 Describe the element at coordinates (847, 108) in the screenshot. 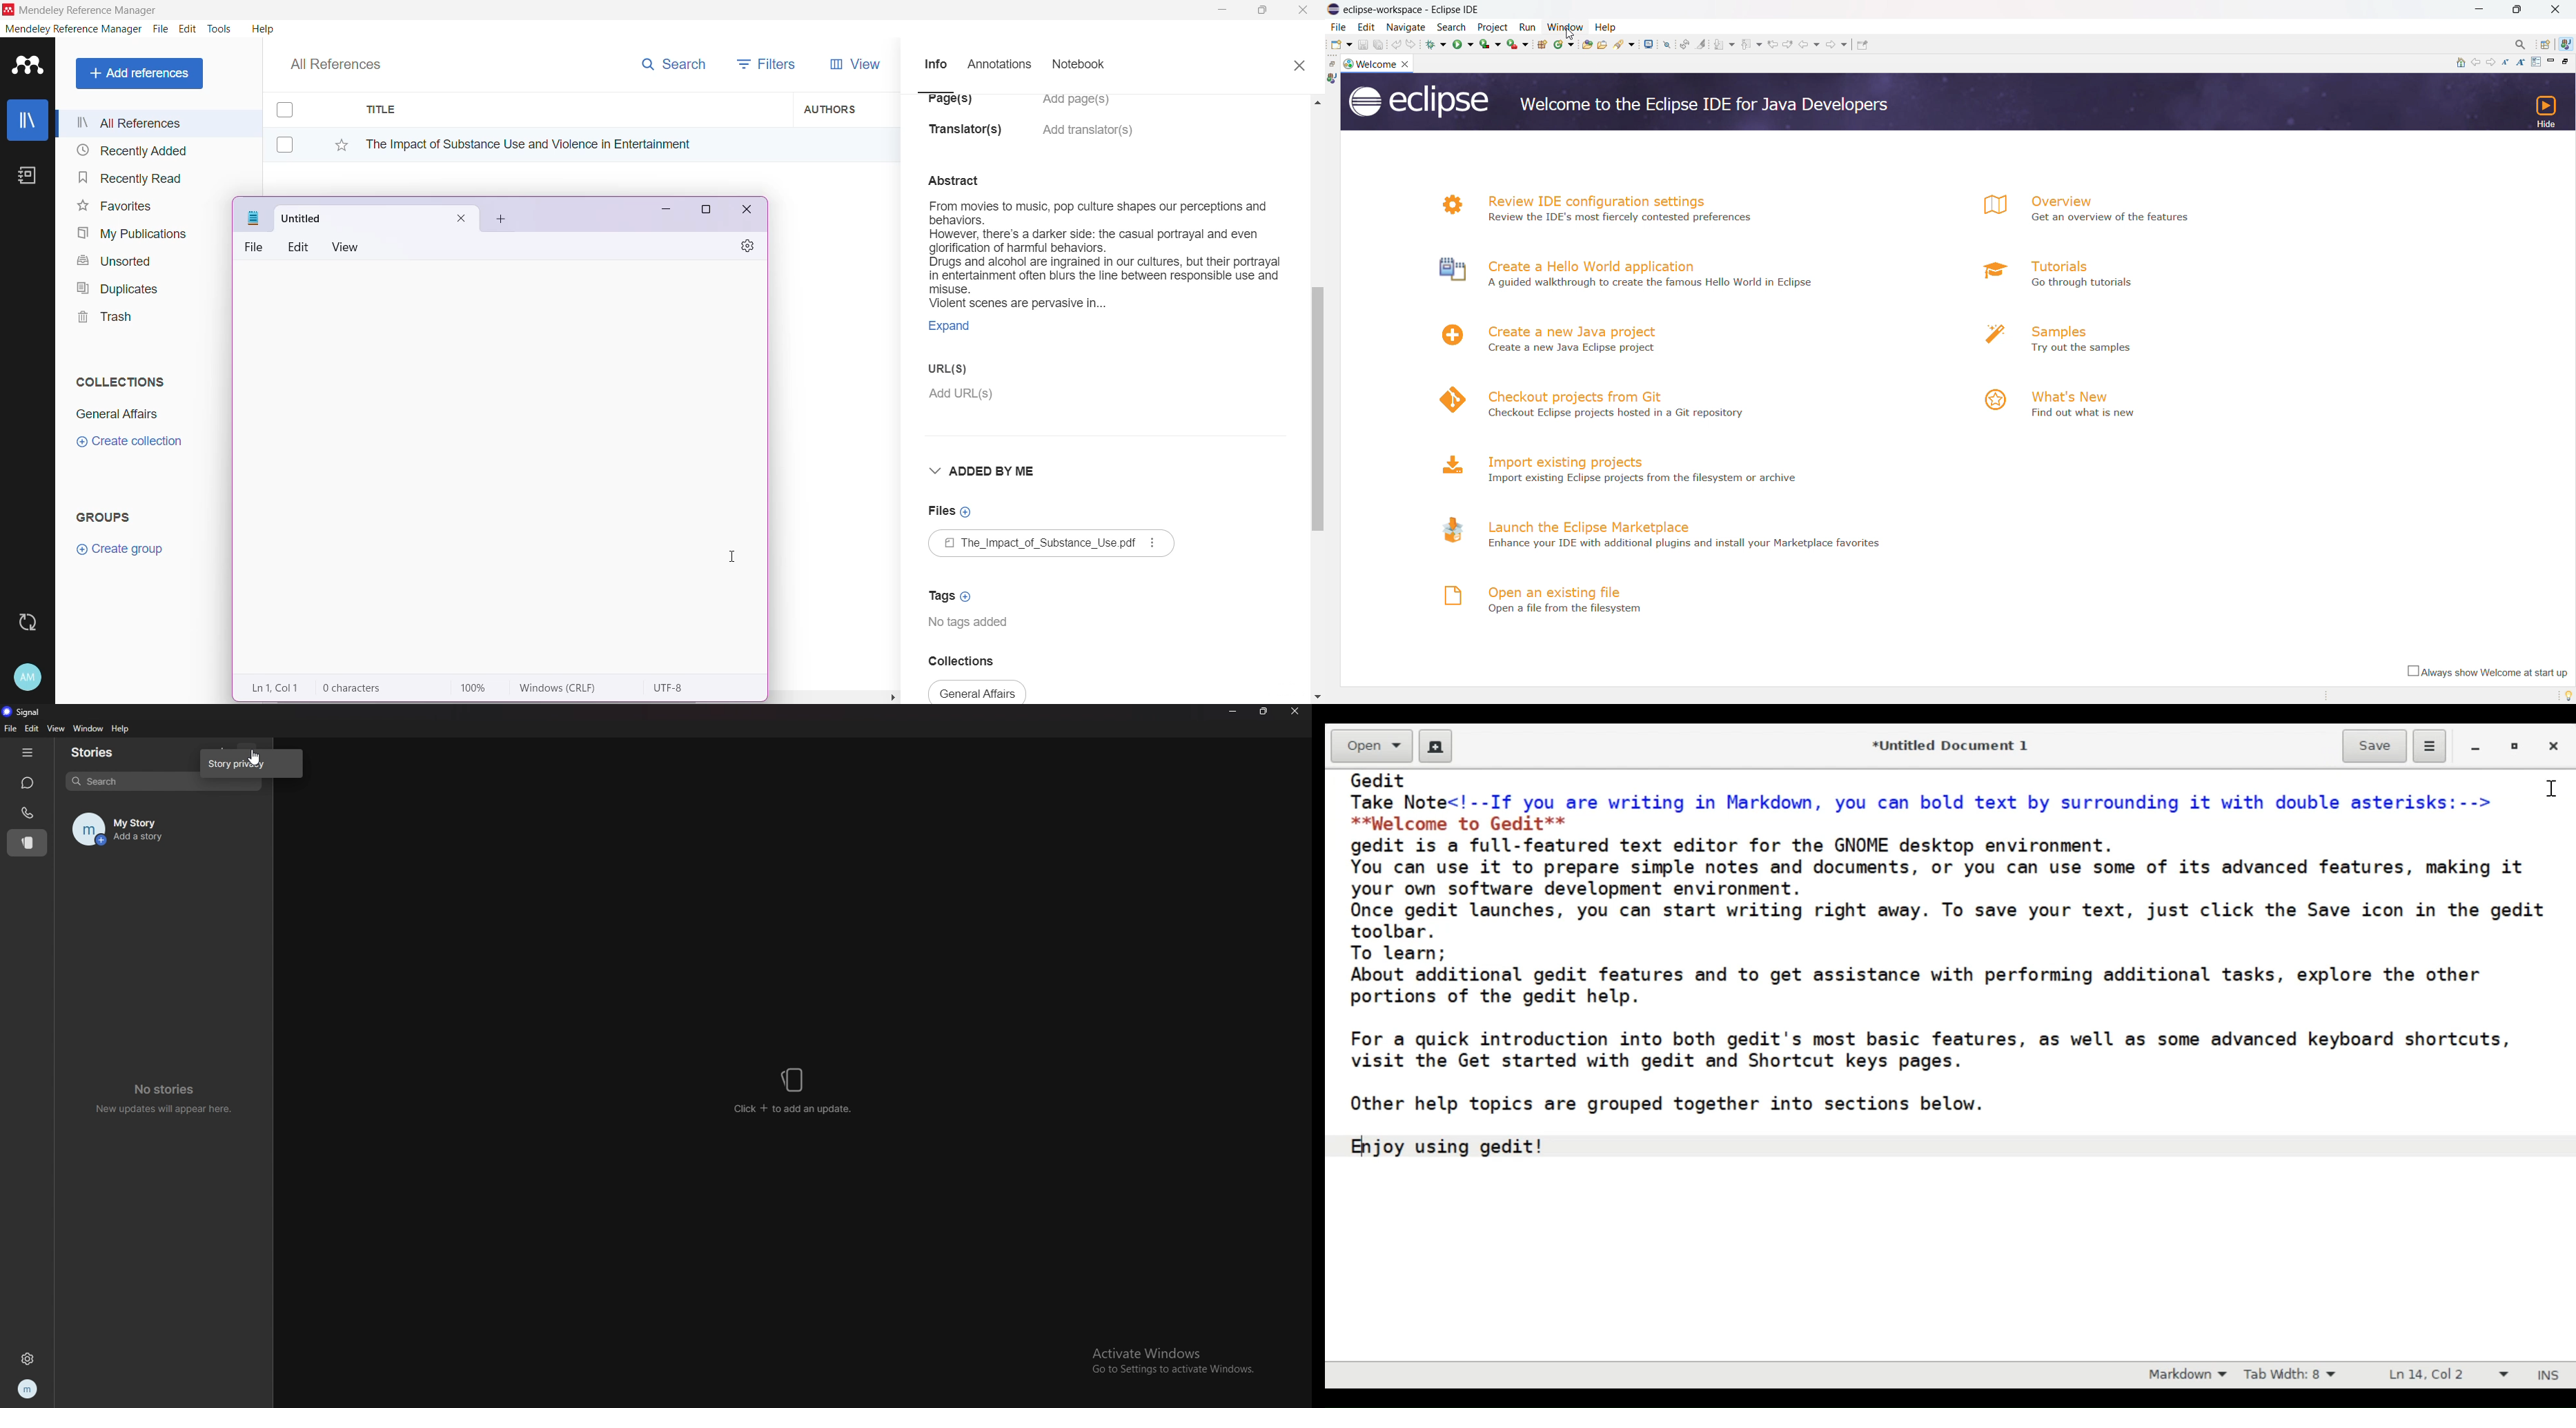

I see `Authors` at that location.